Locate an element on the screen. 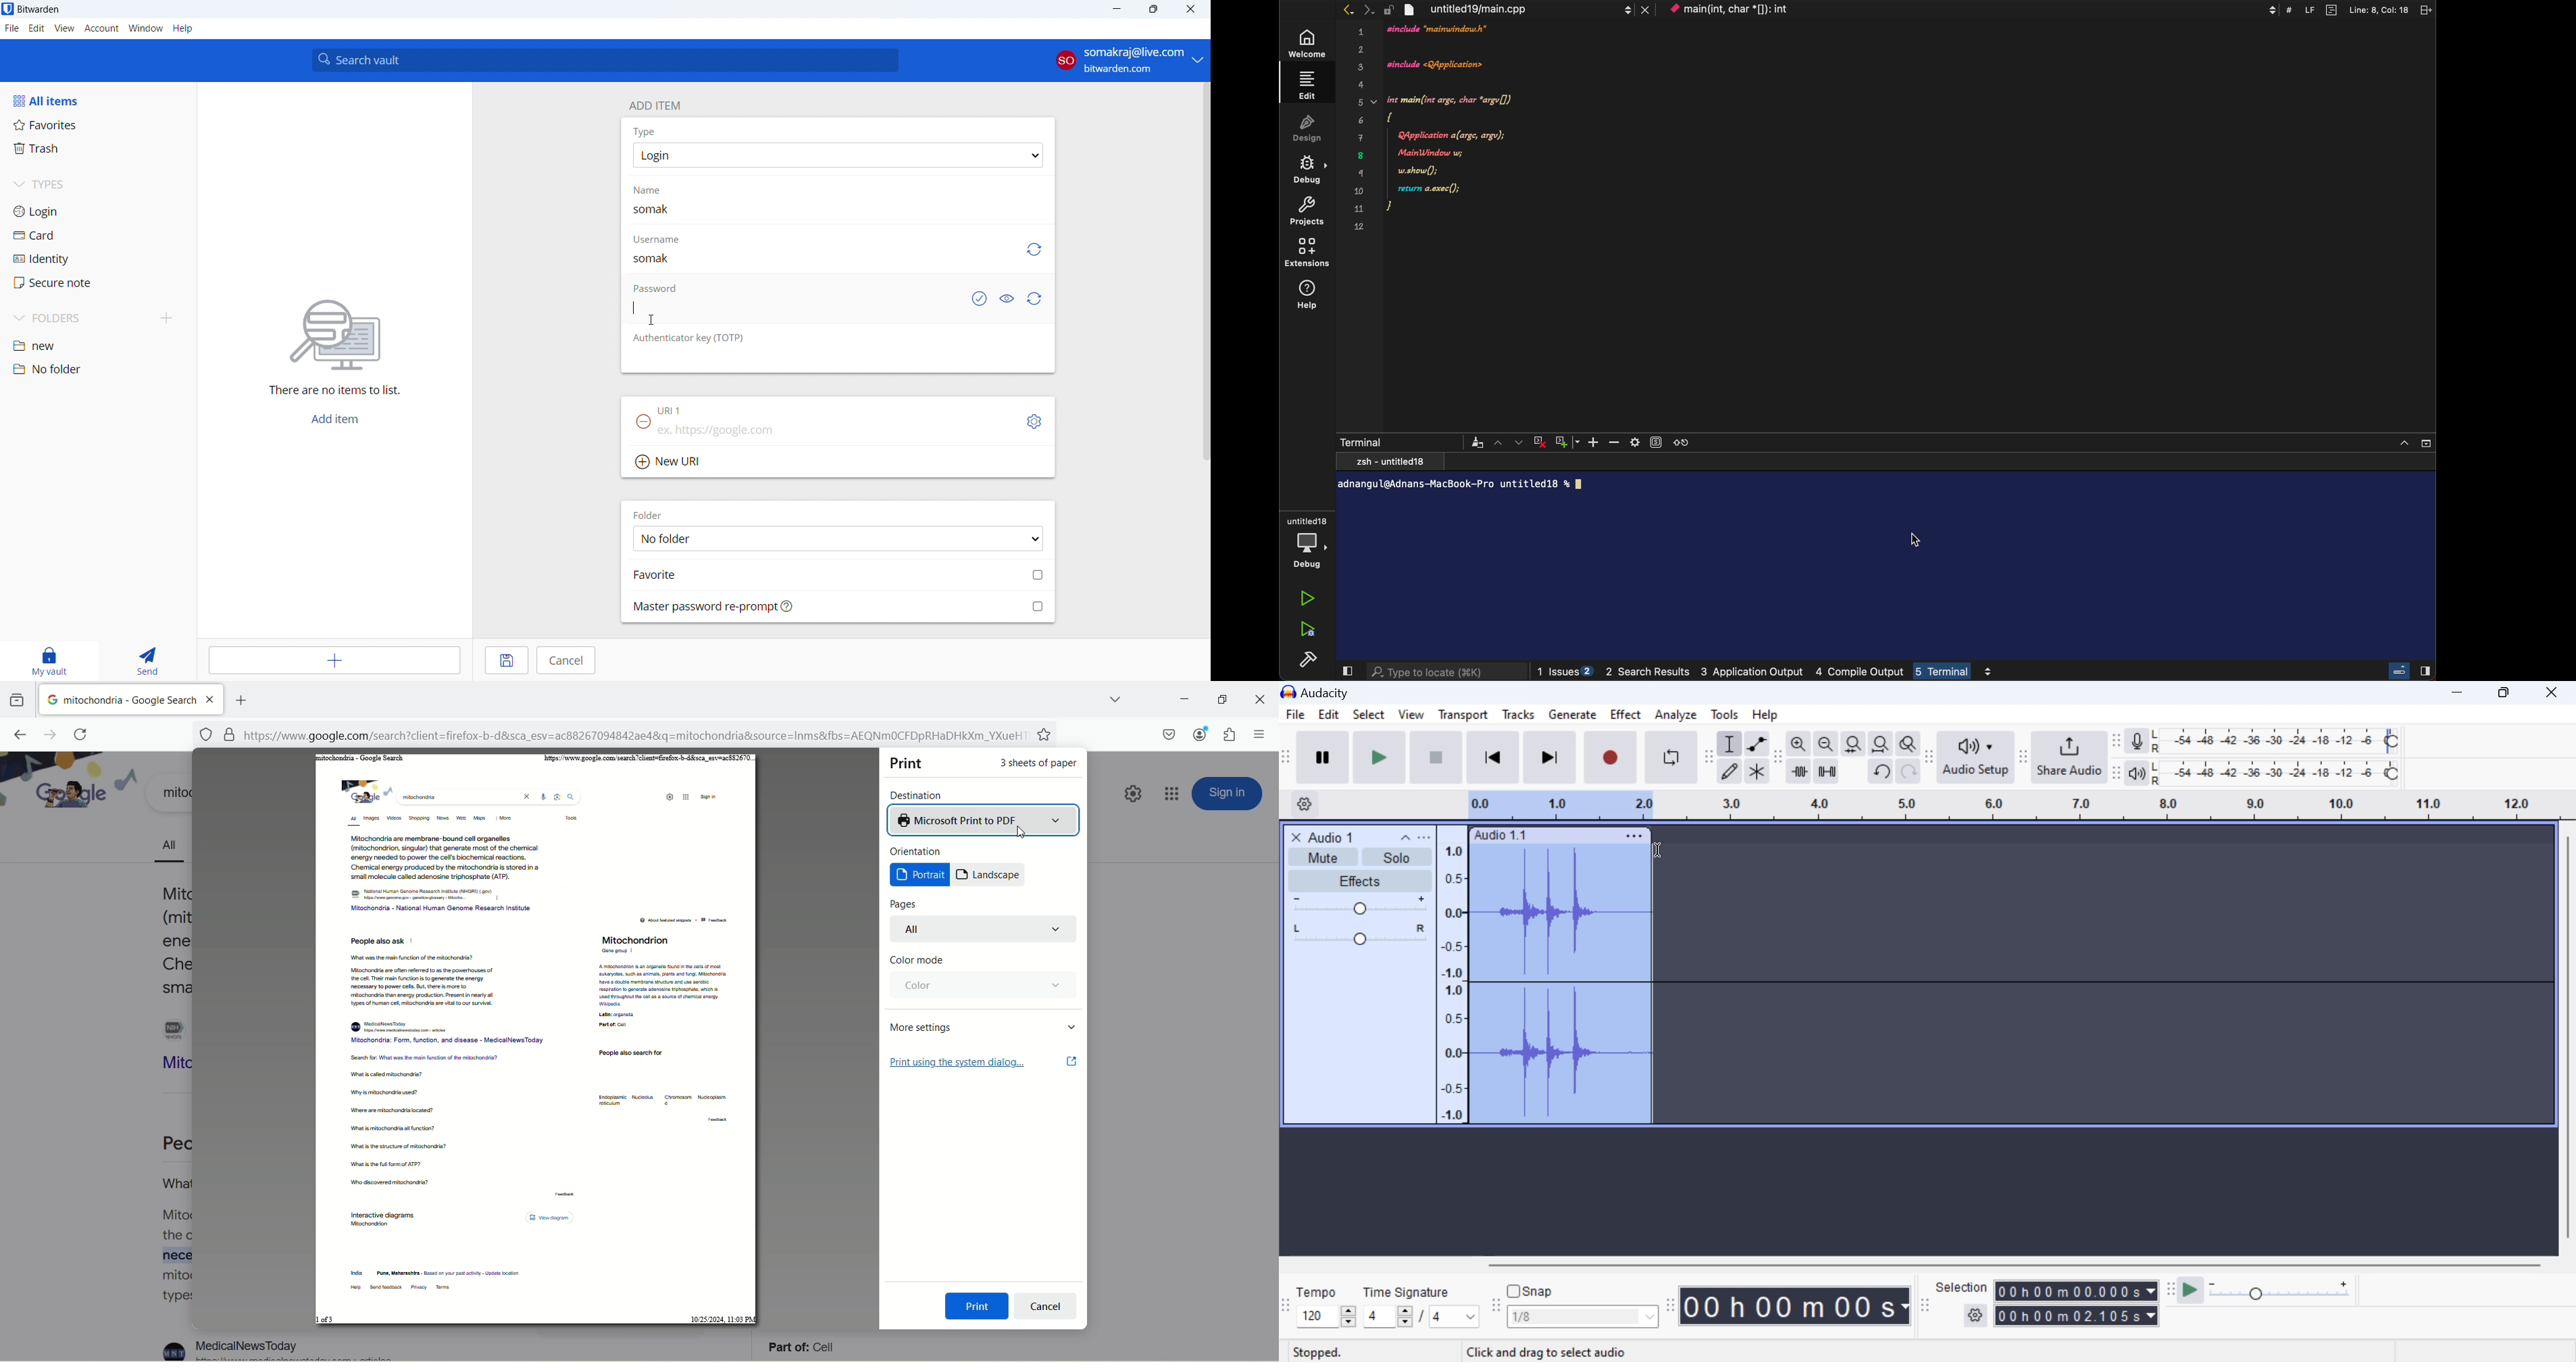 The height and width of the screenshot is (1372, 2576). open menu is located at coordinates (1424, 837).